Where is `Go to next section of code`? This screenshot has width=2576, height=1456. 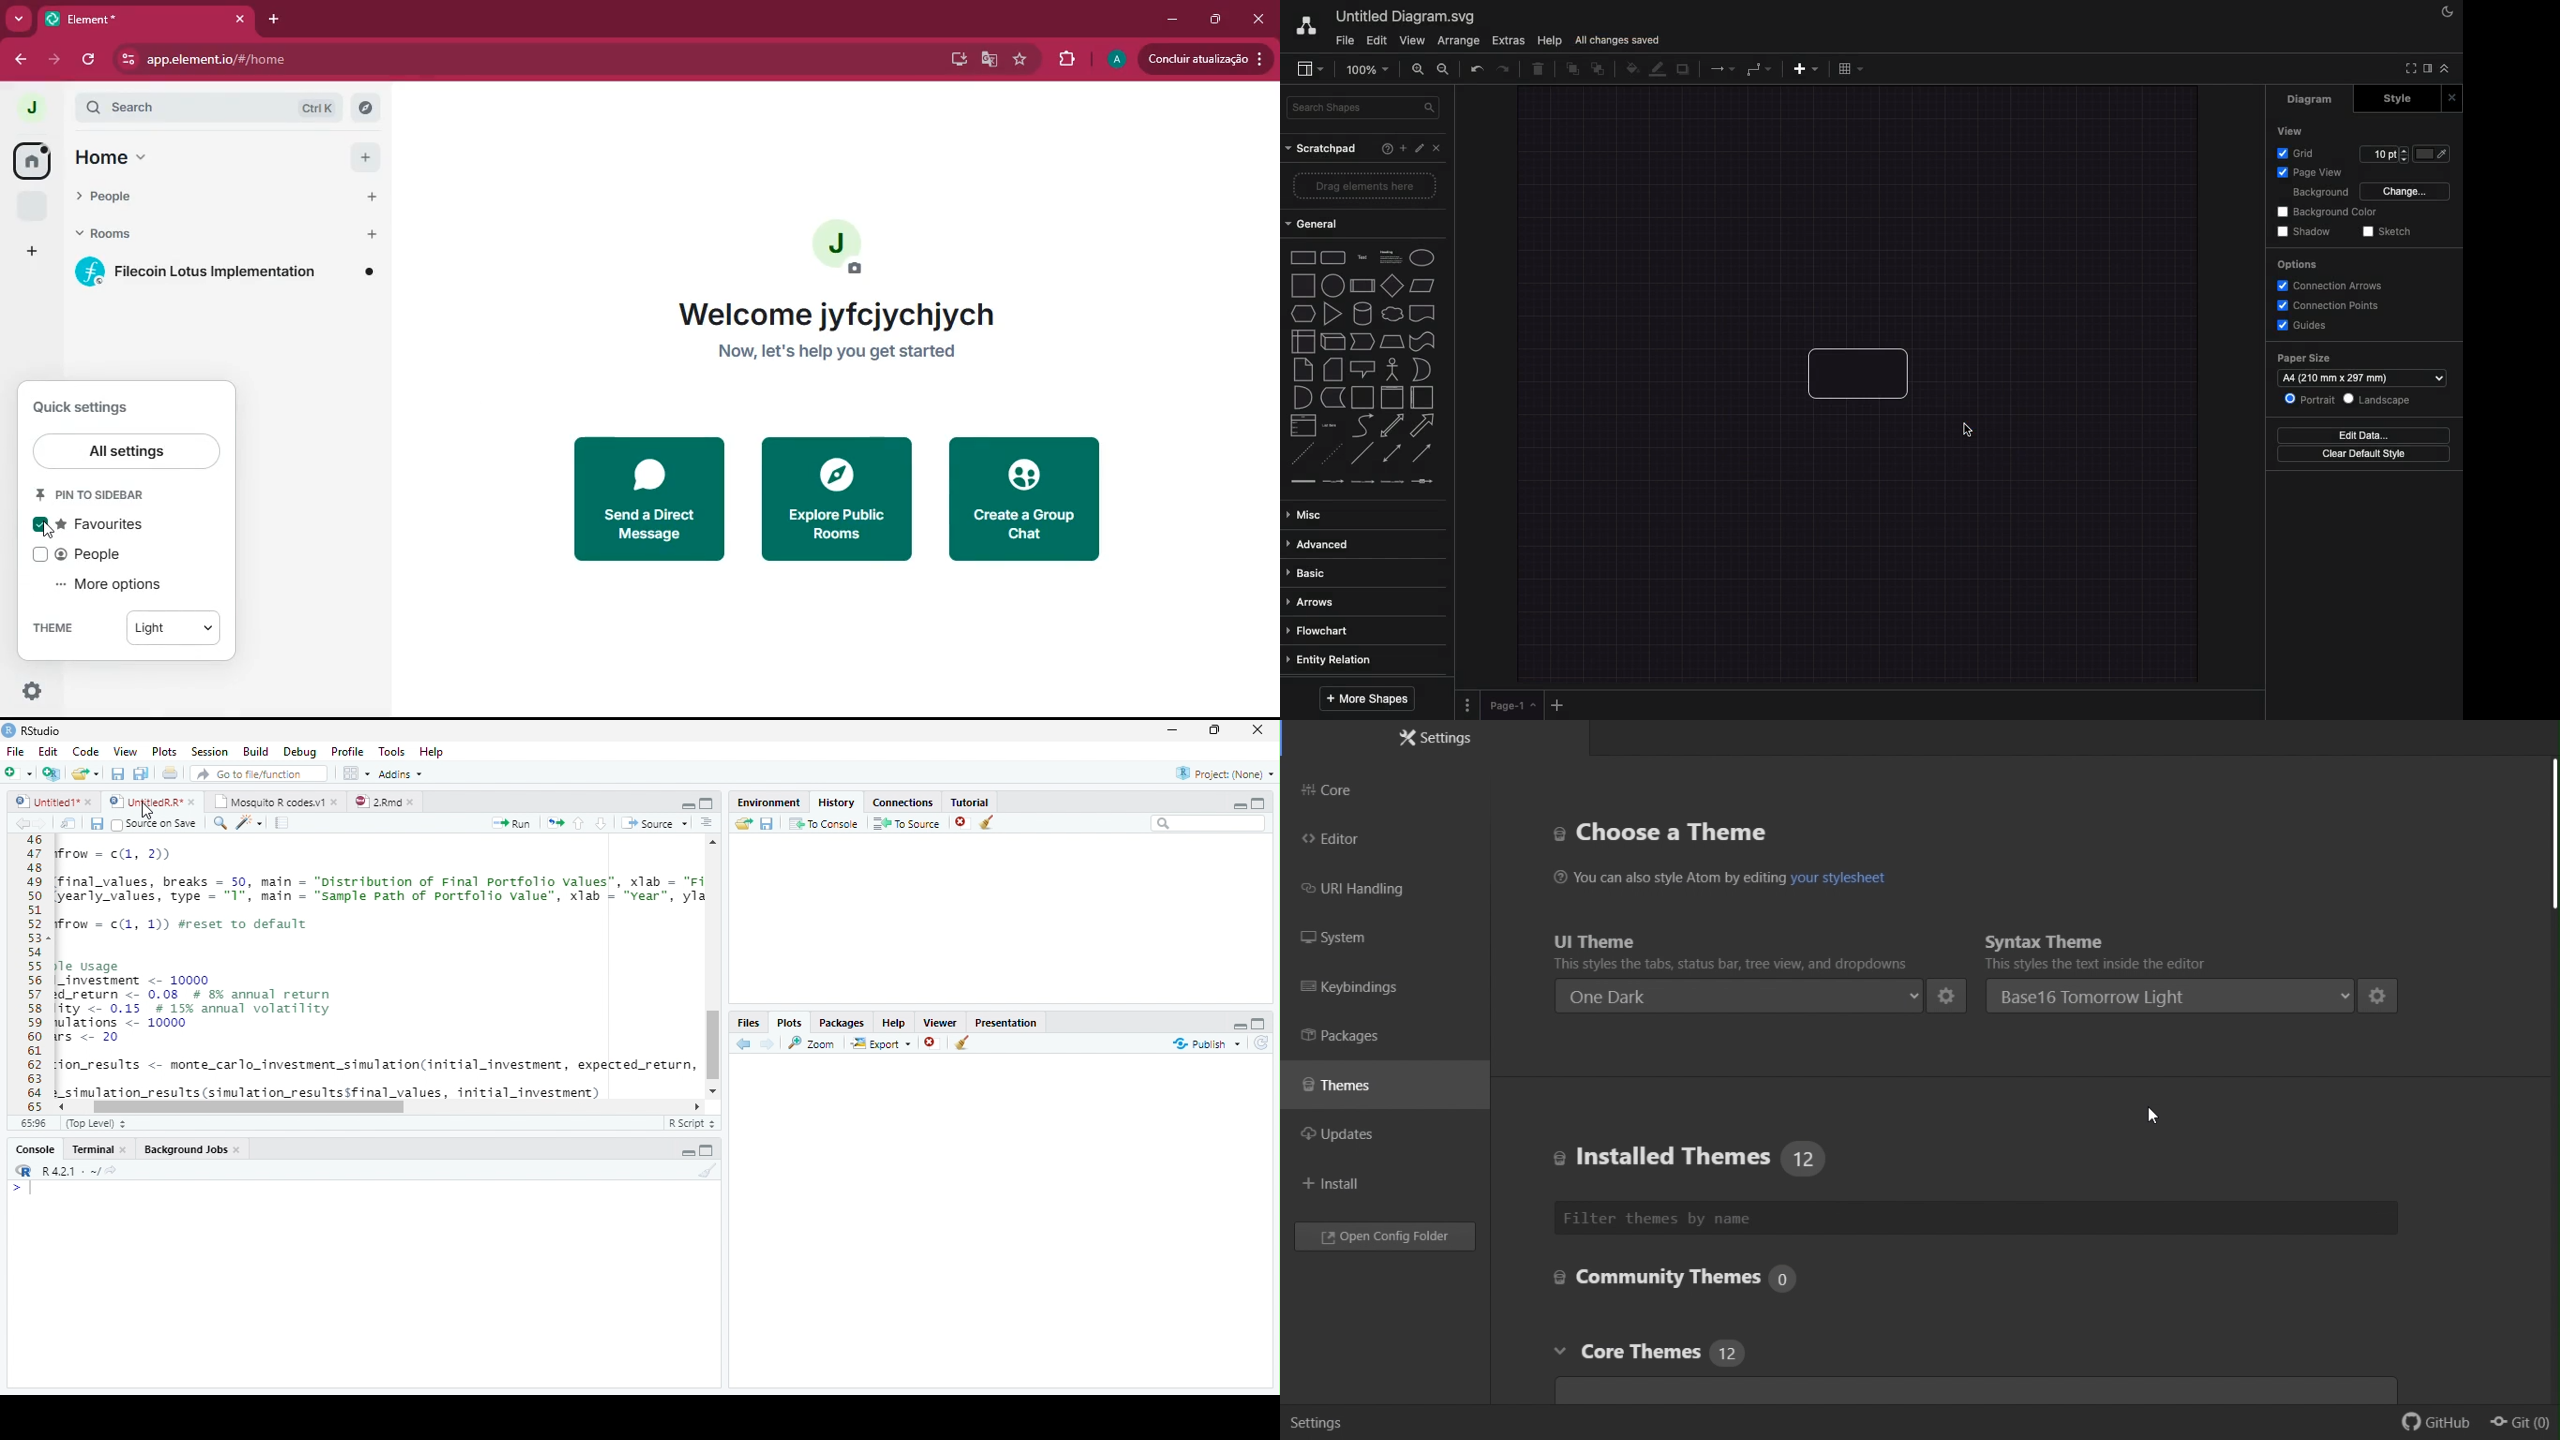 Go to next section of code is located at coordinates (602, 824).